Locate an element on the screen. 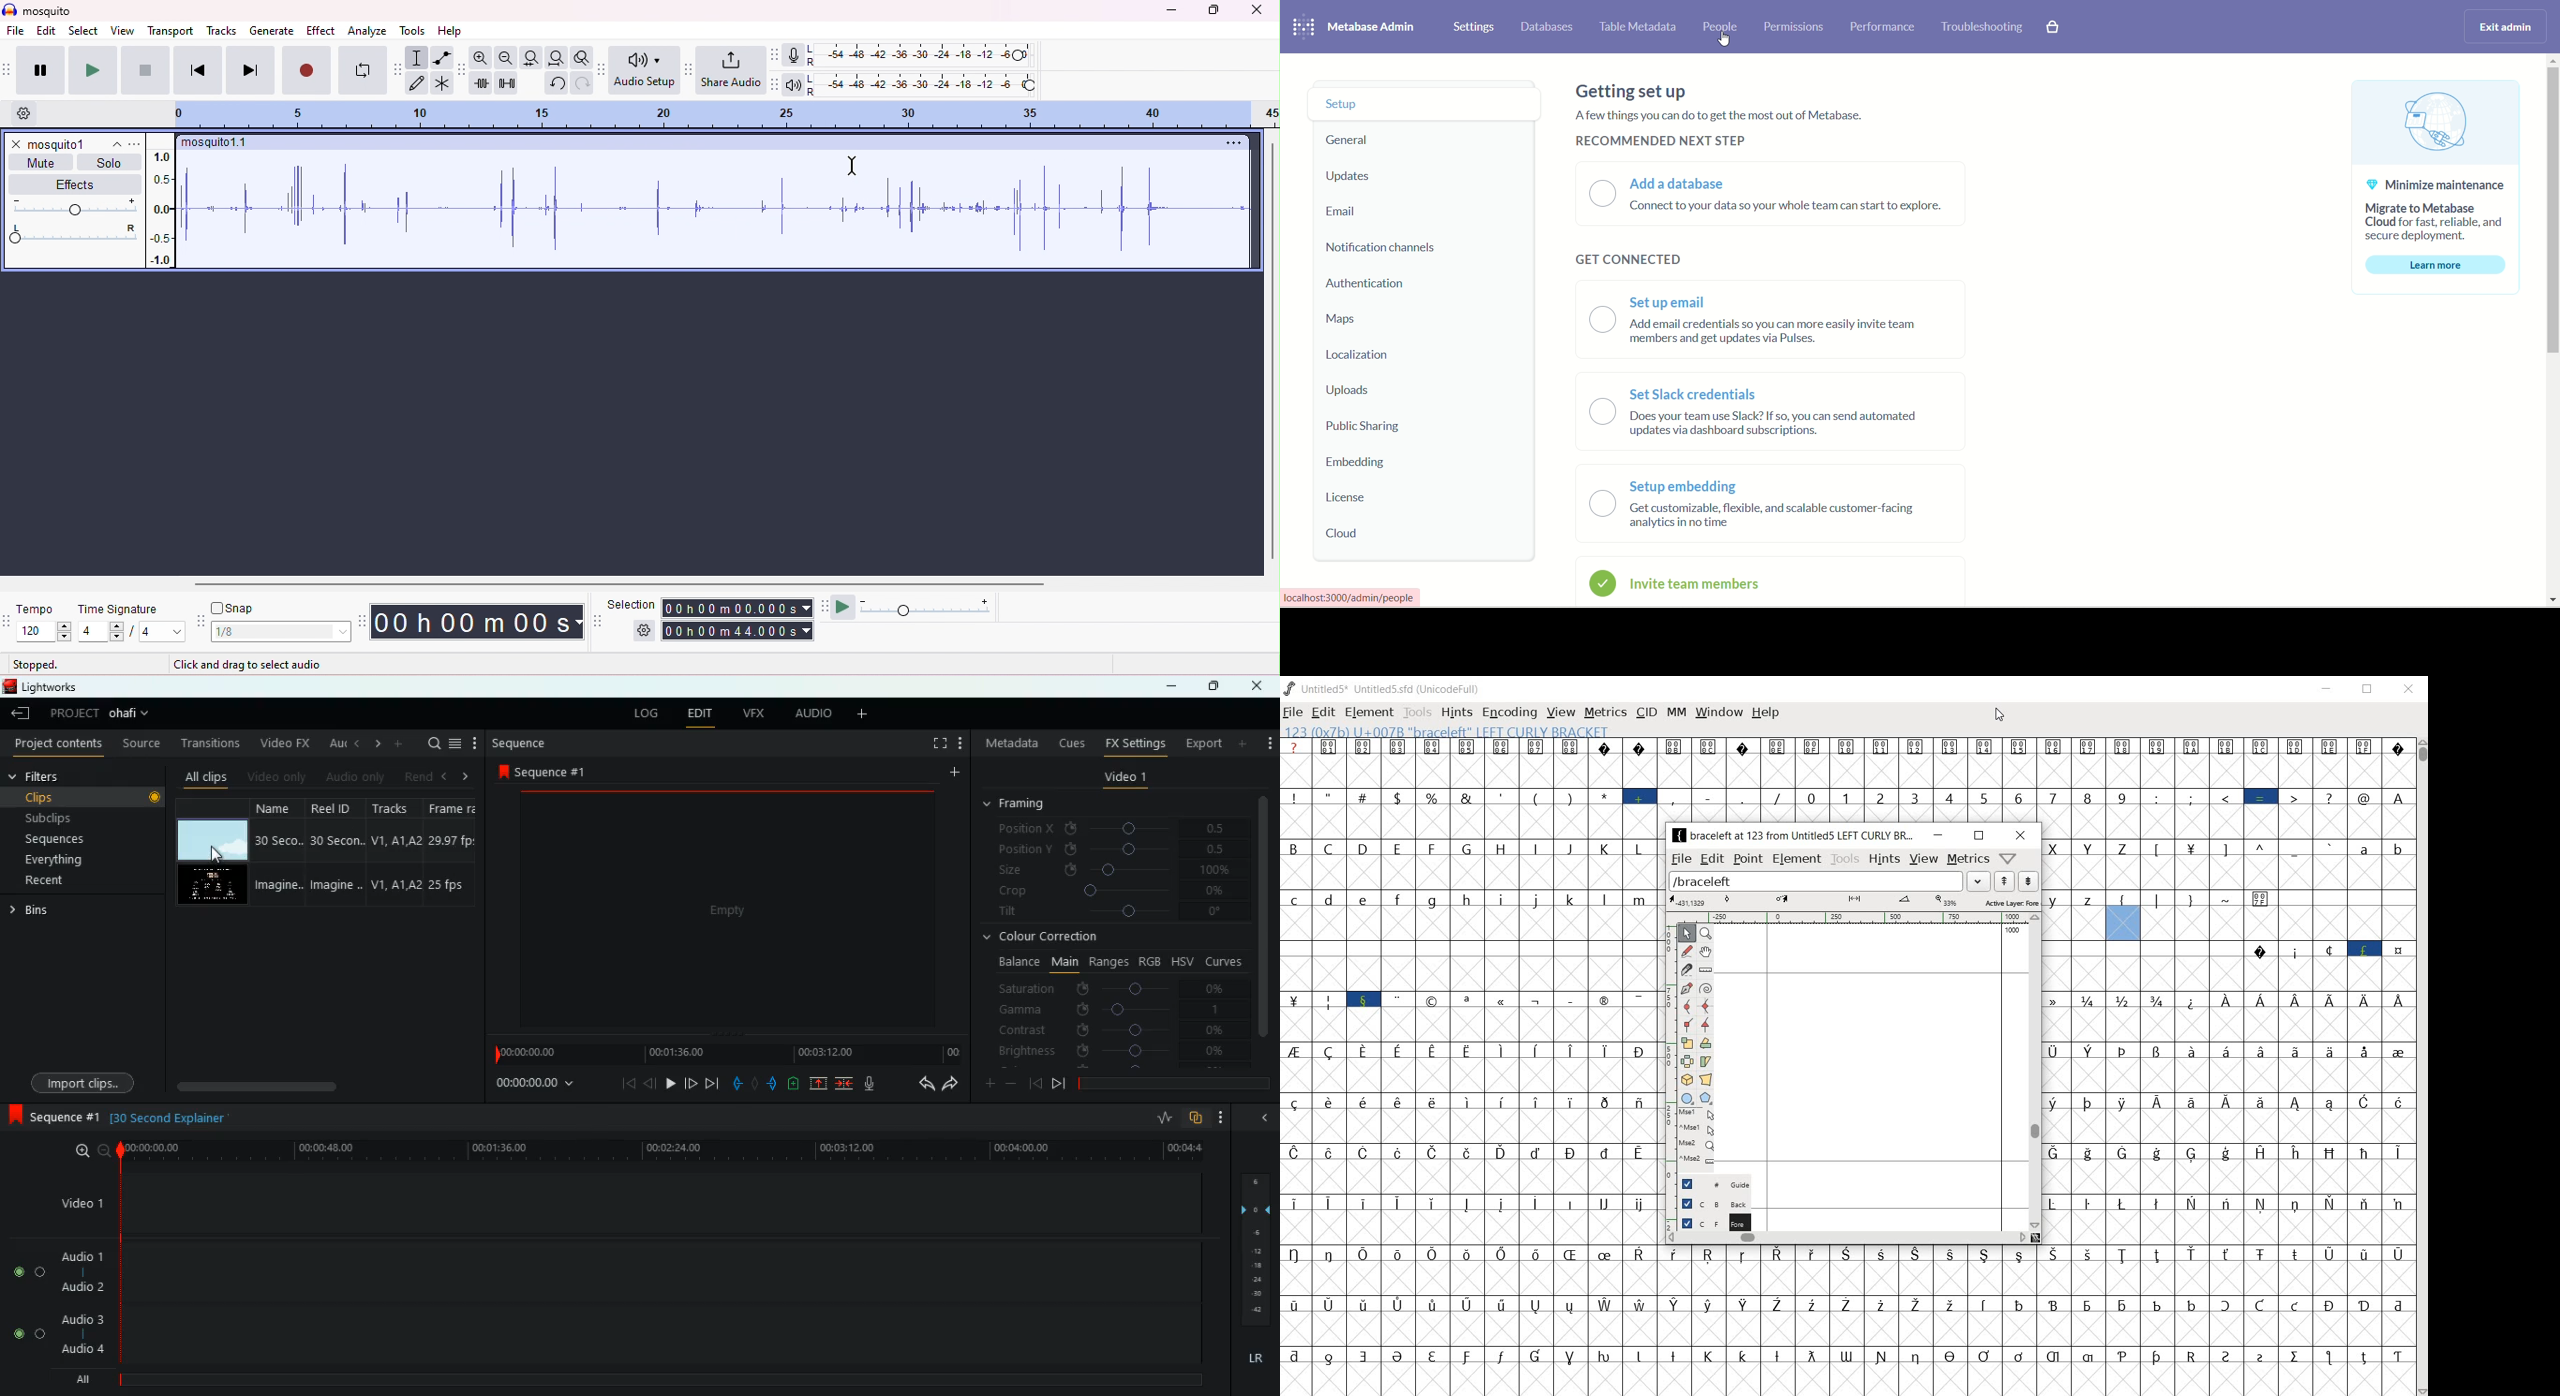  back is located at coordinates (919, 1084).